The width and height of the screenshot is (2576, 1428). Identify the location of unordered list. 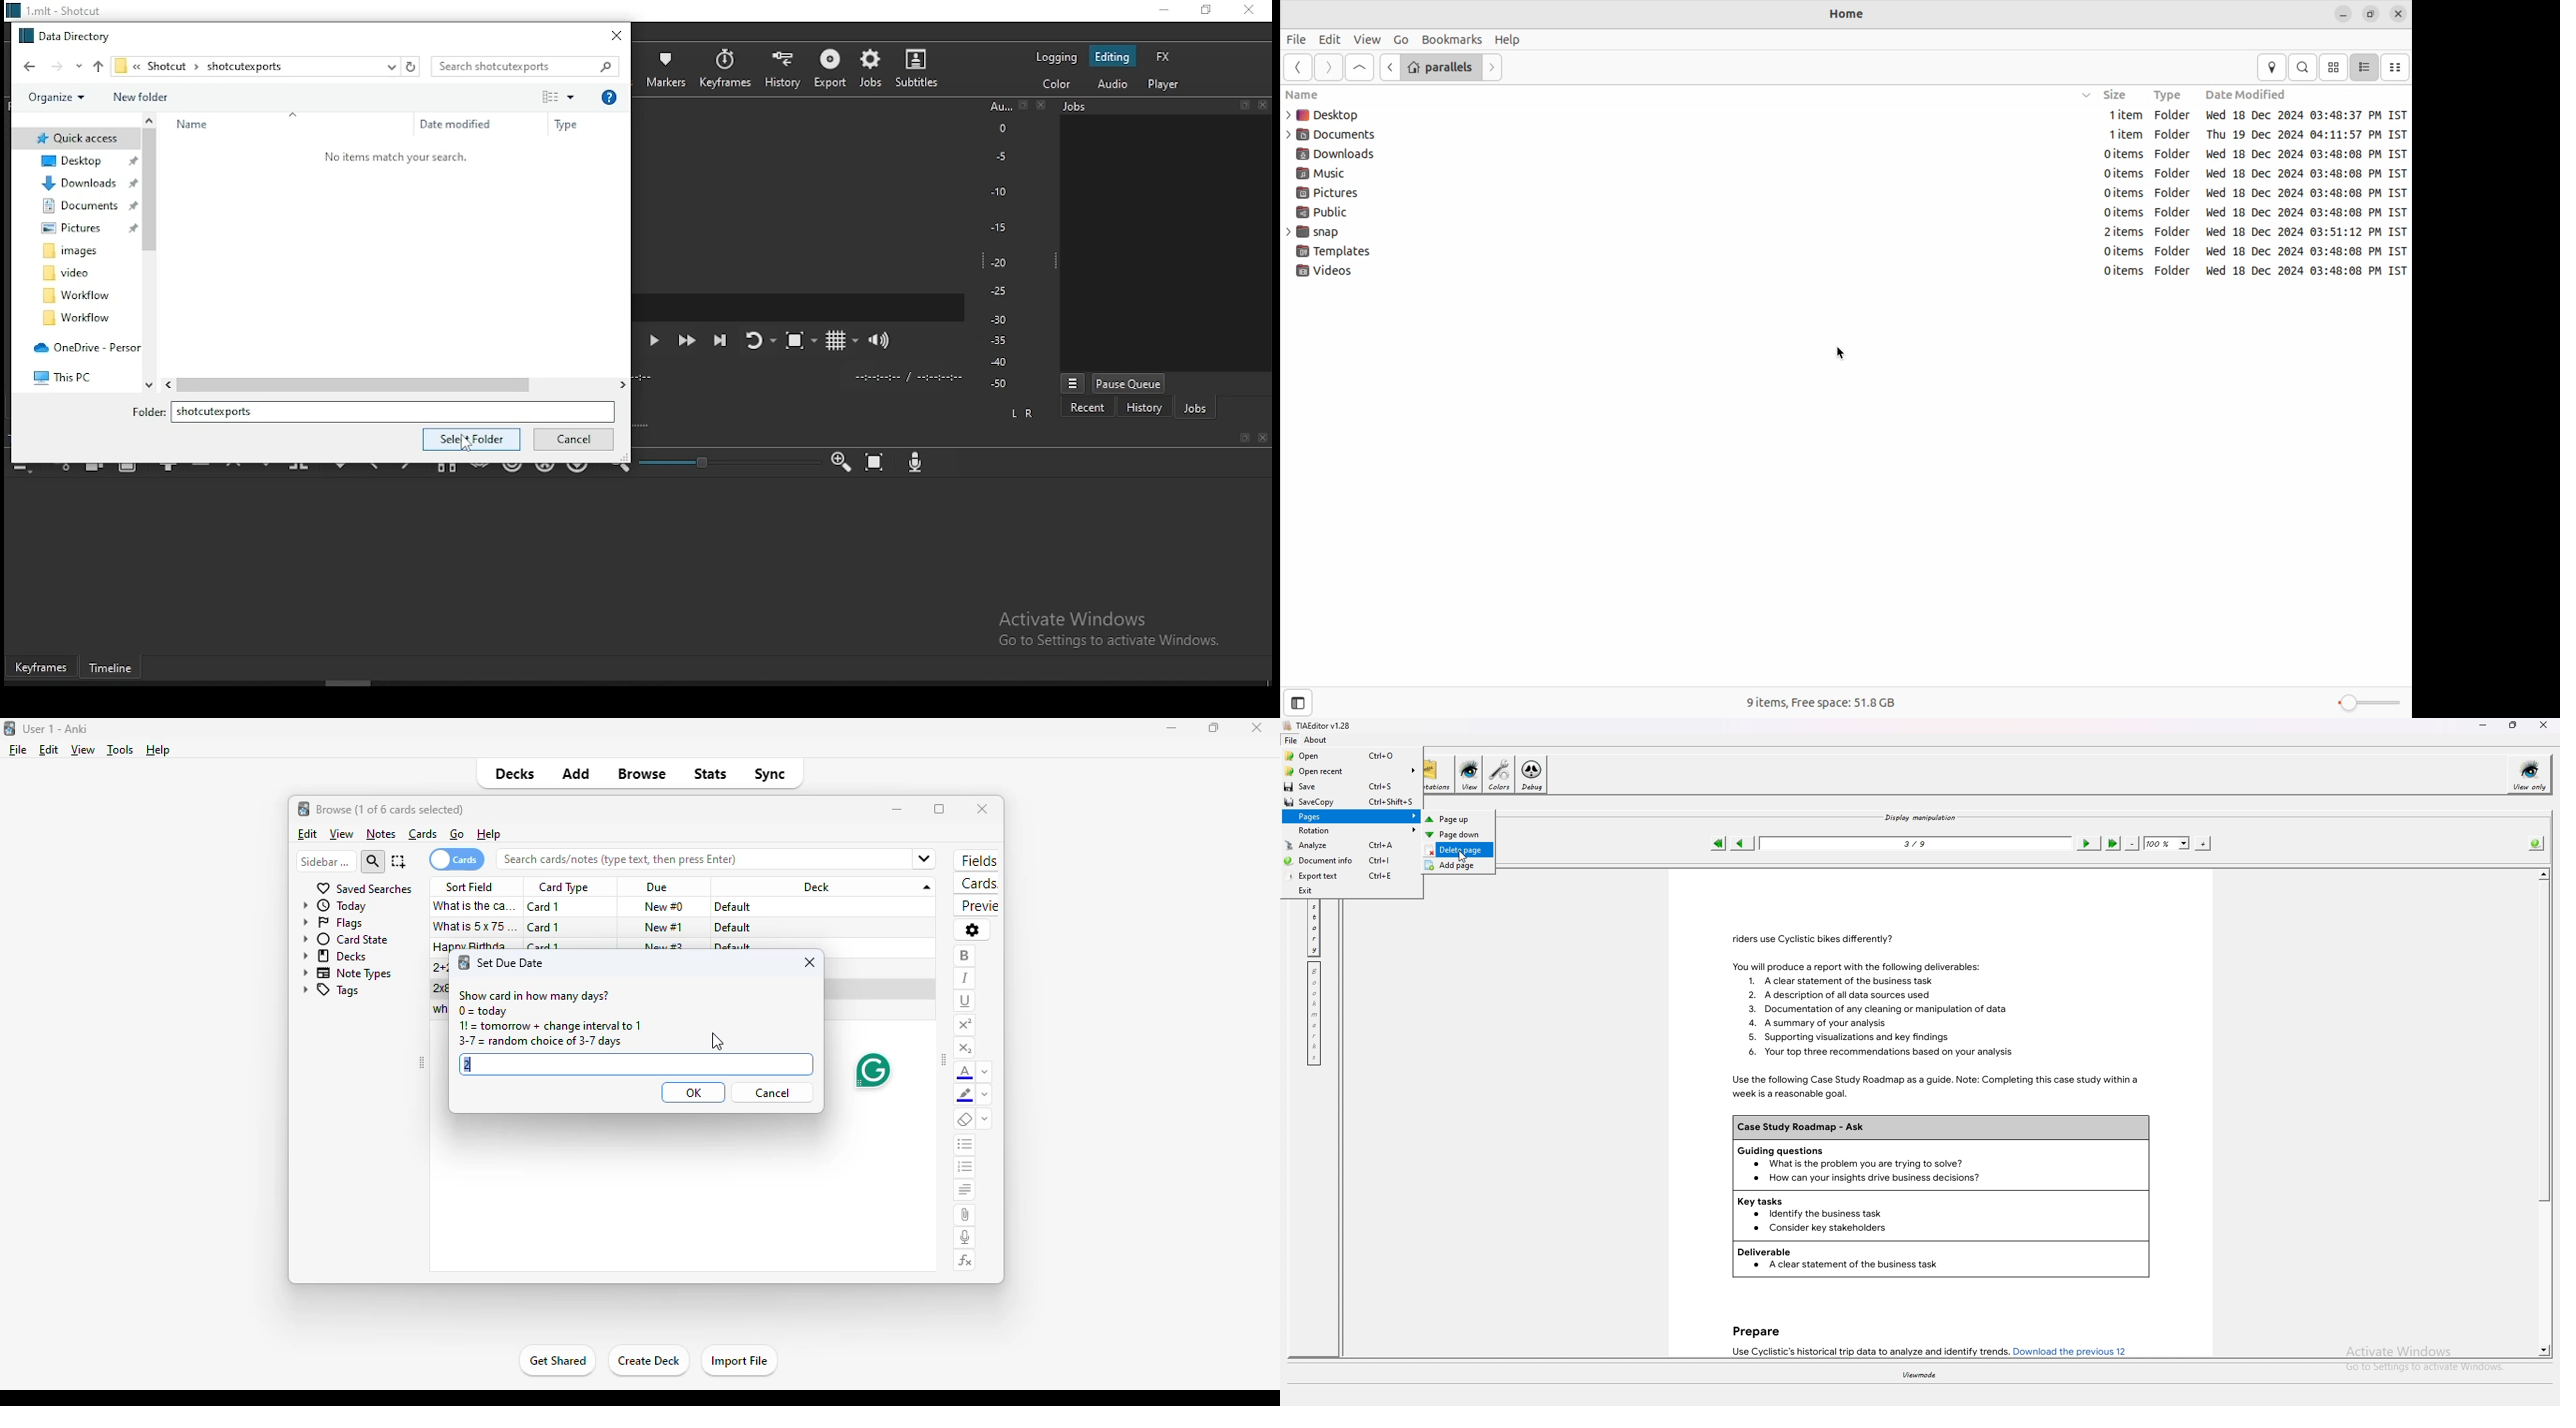
(965, 1146).